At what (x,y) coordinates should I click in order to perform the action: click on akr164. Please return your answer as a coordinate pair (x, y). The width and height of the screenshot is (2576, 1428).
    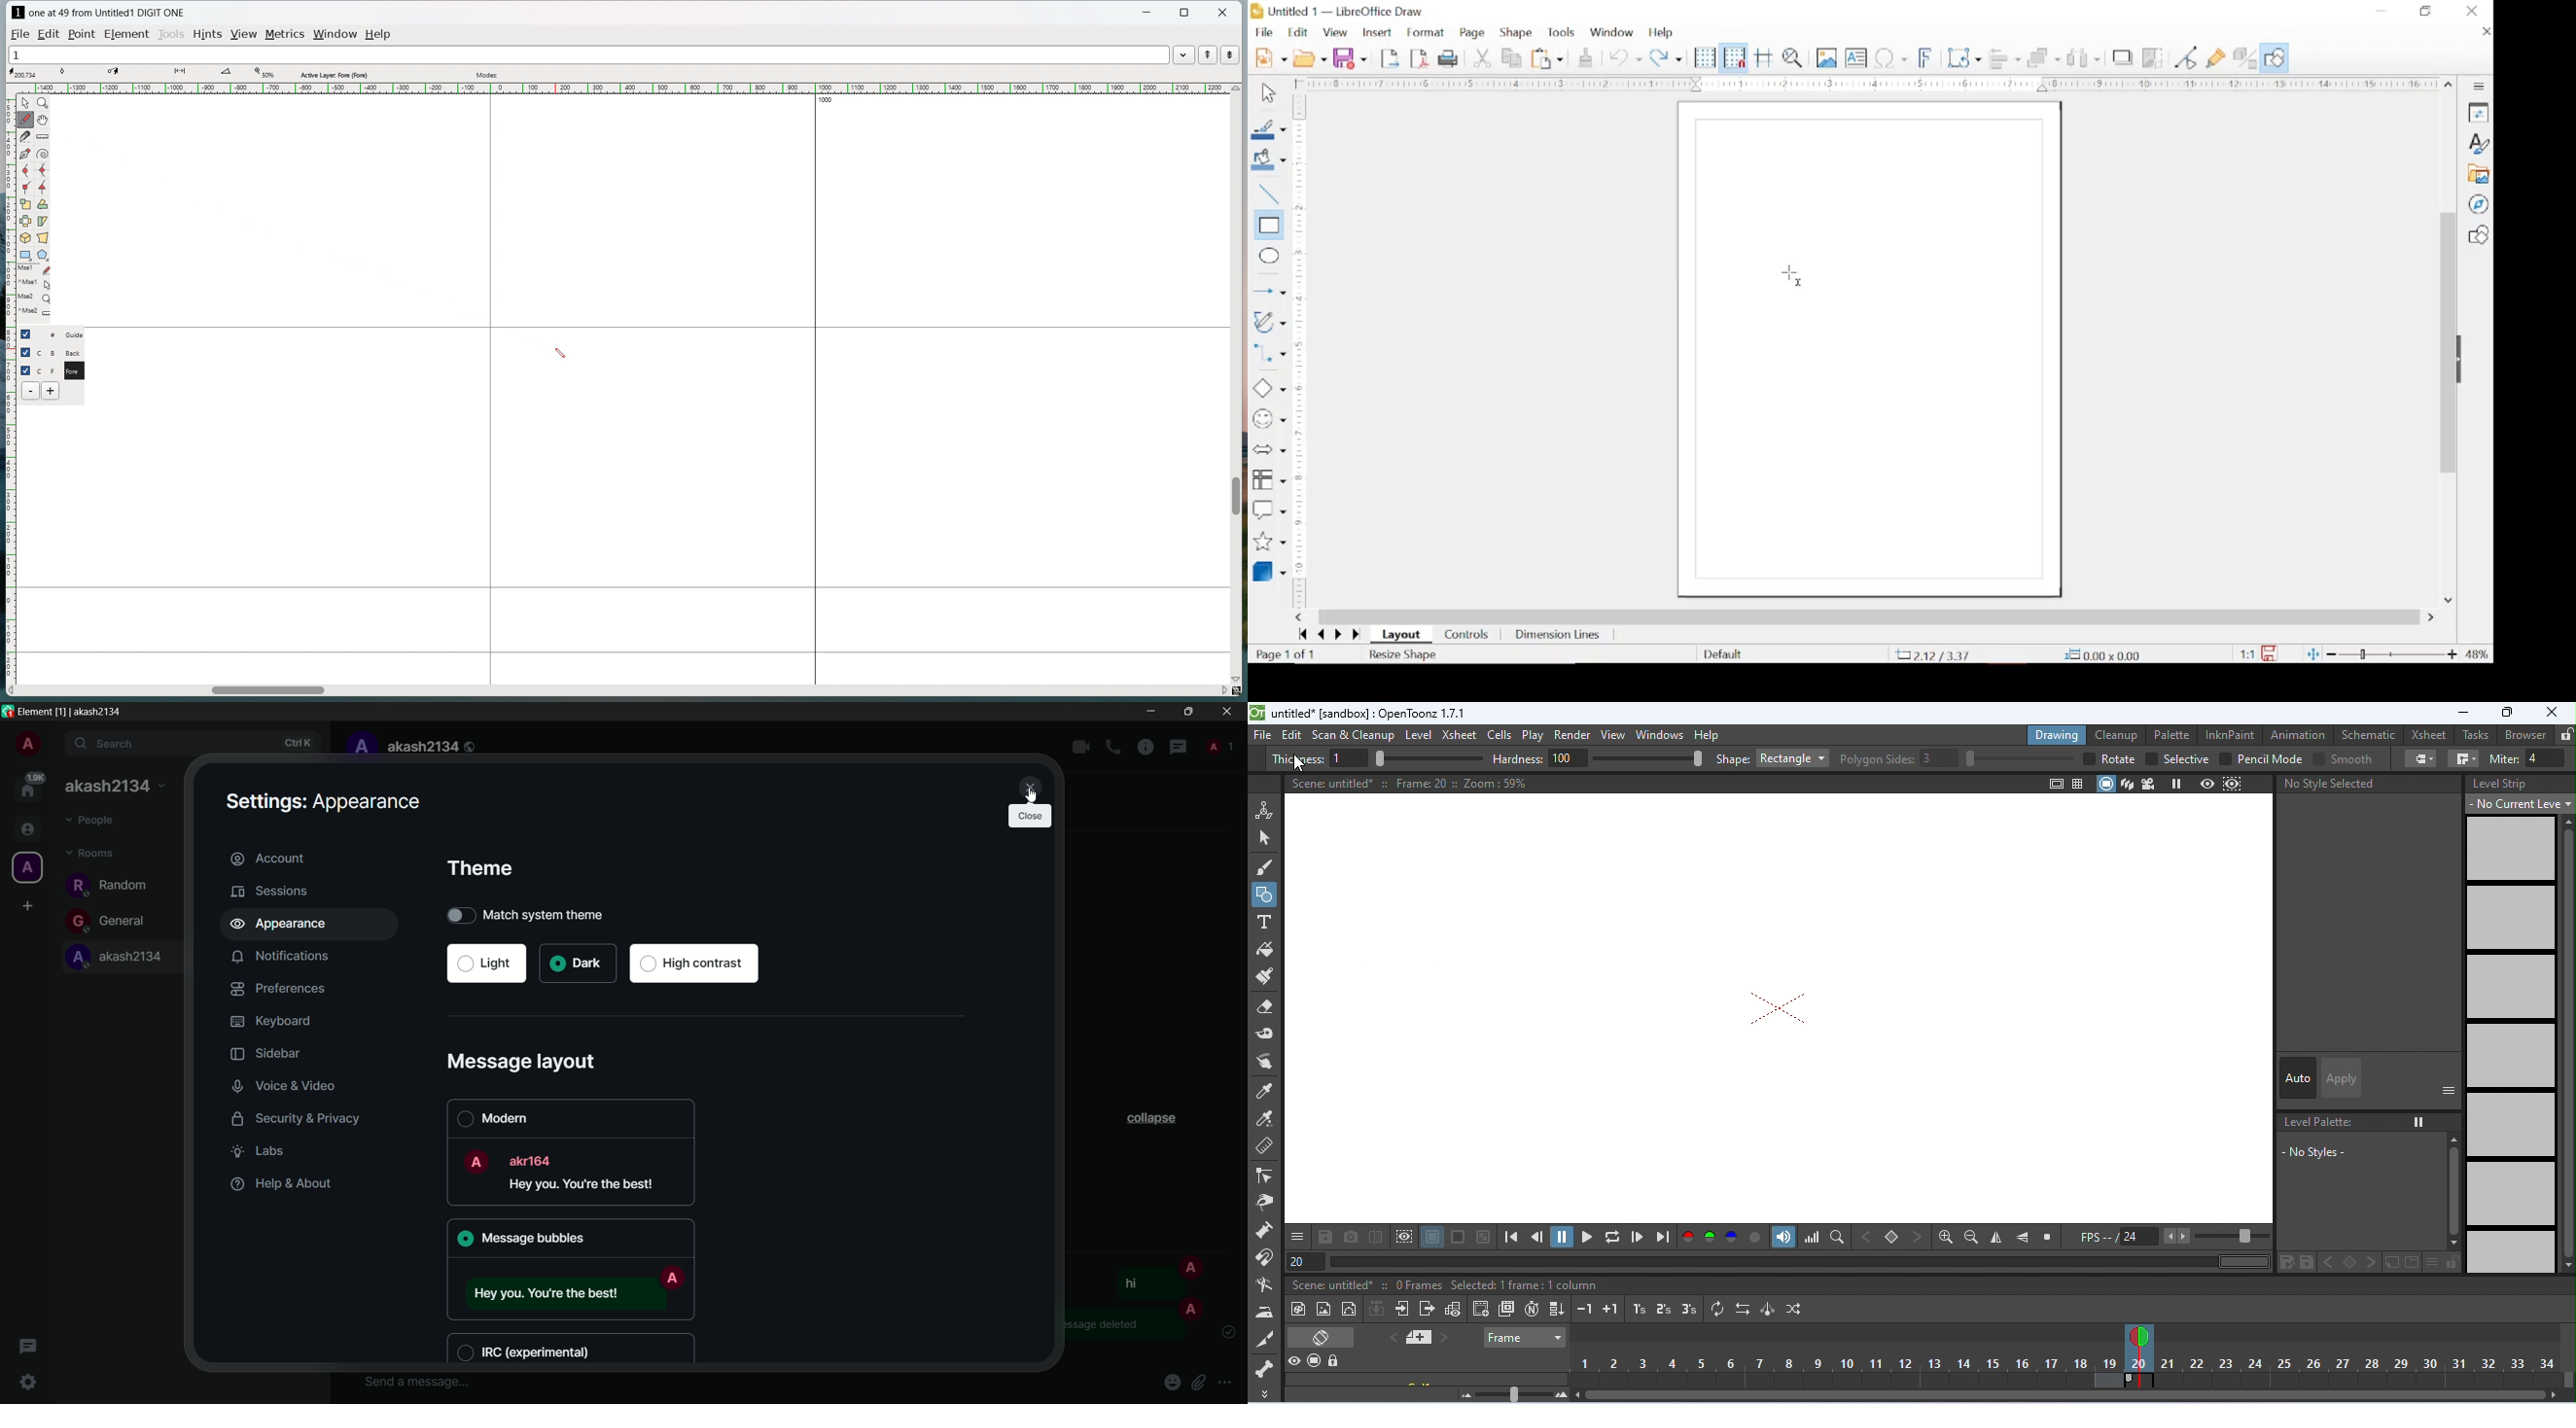
    Looking at the image, I should click on (534, 1160).